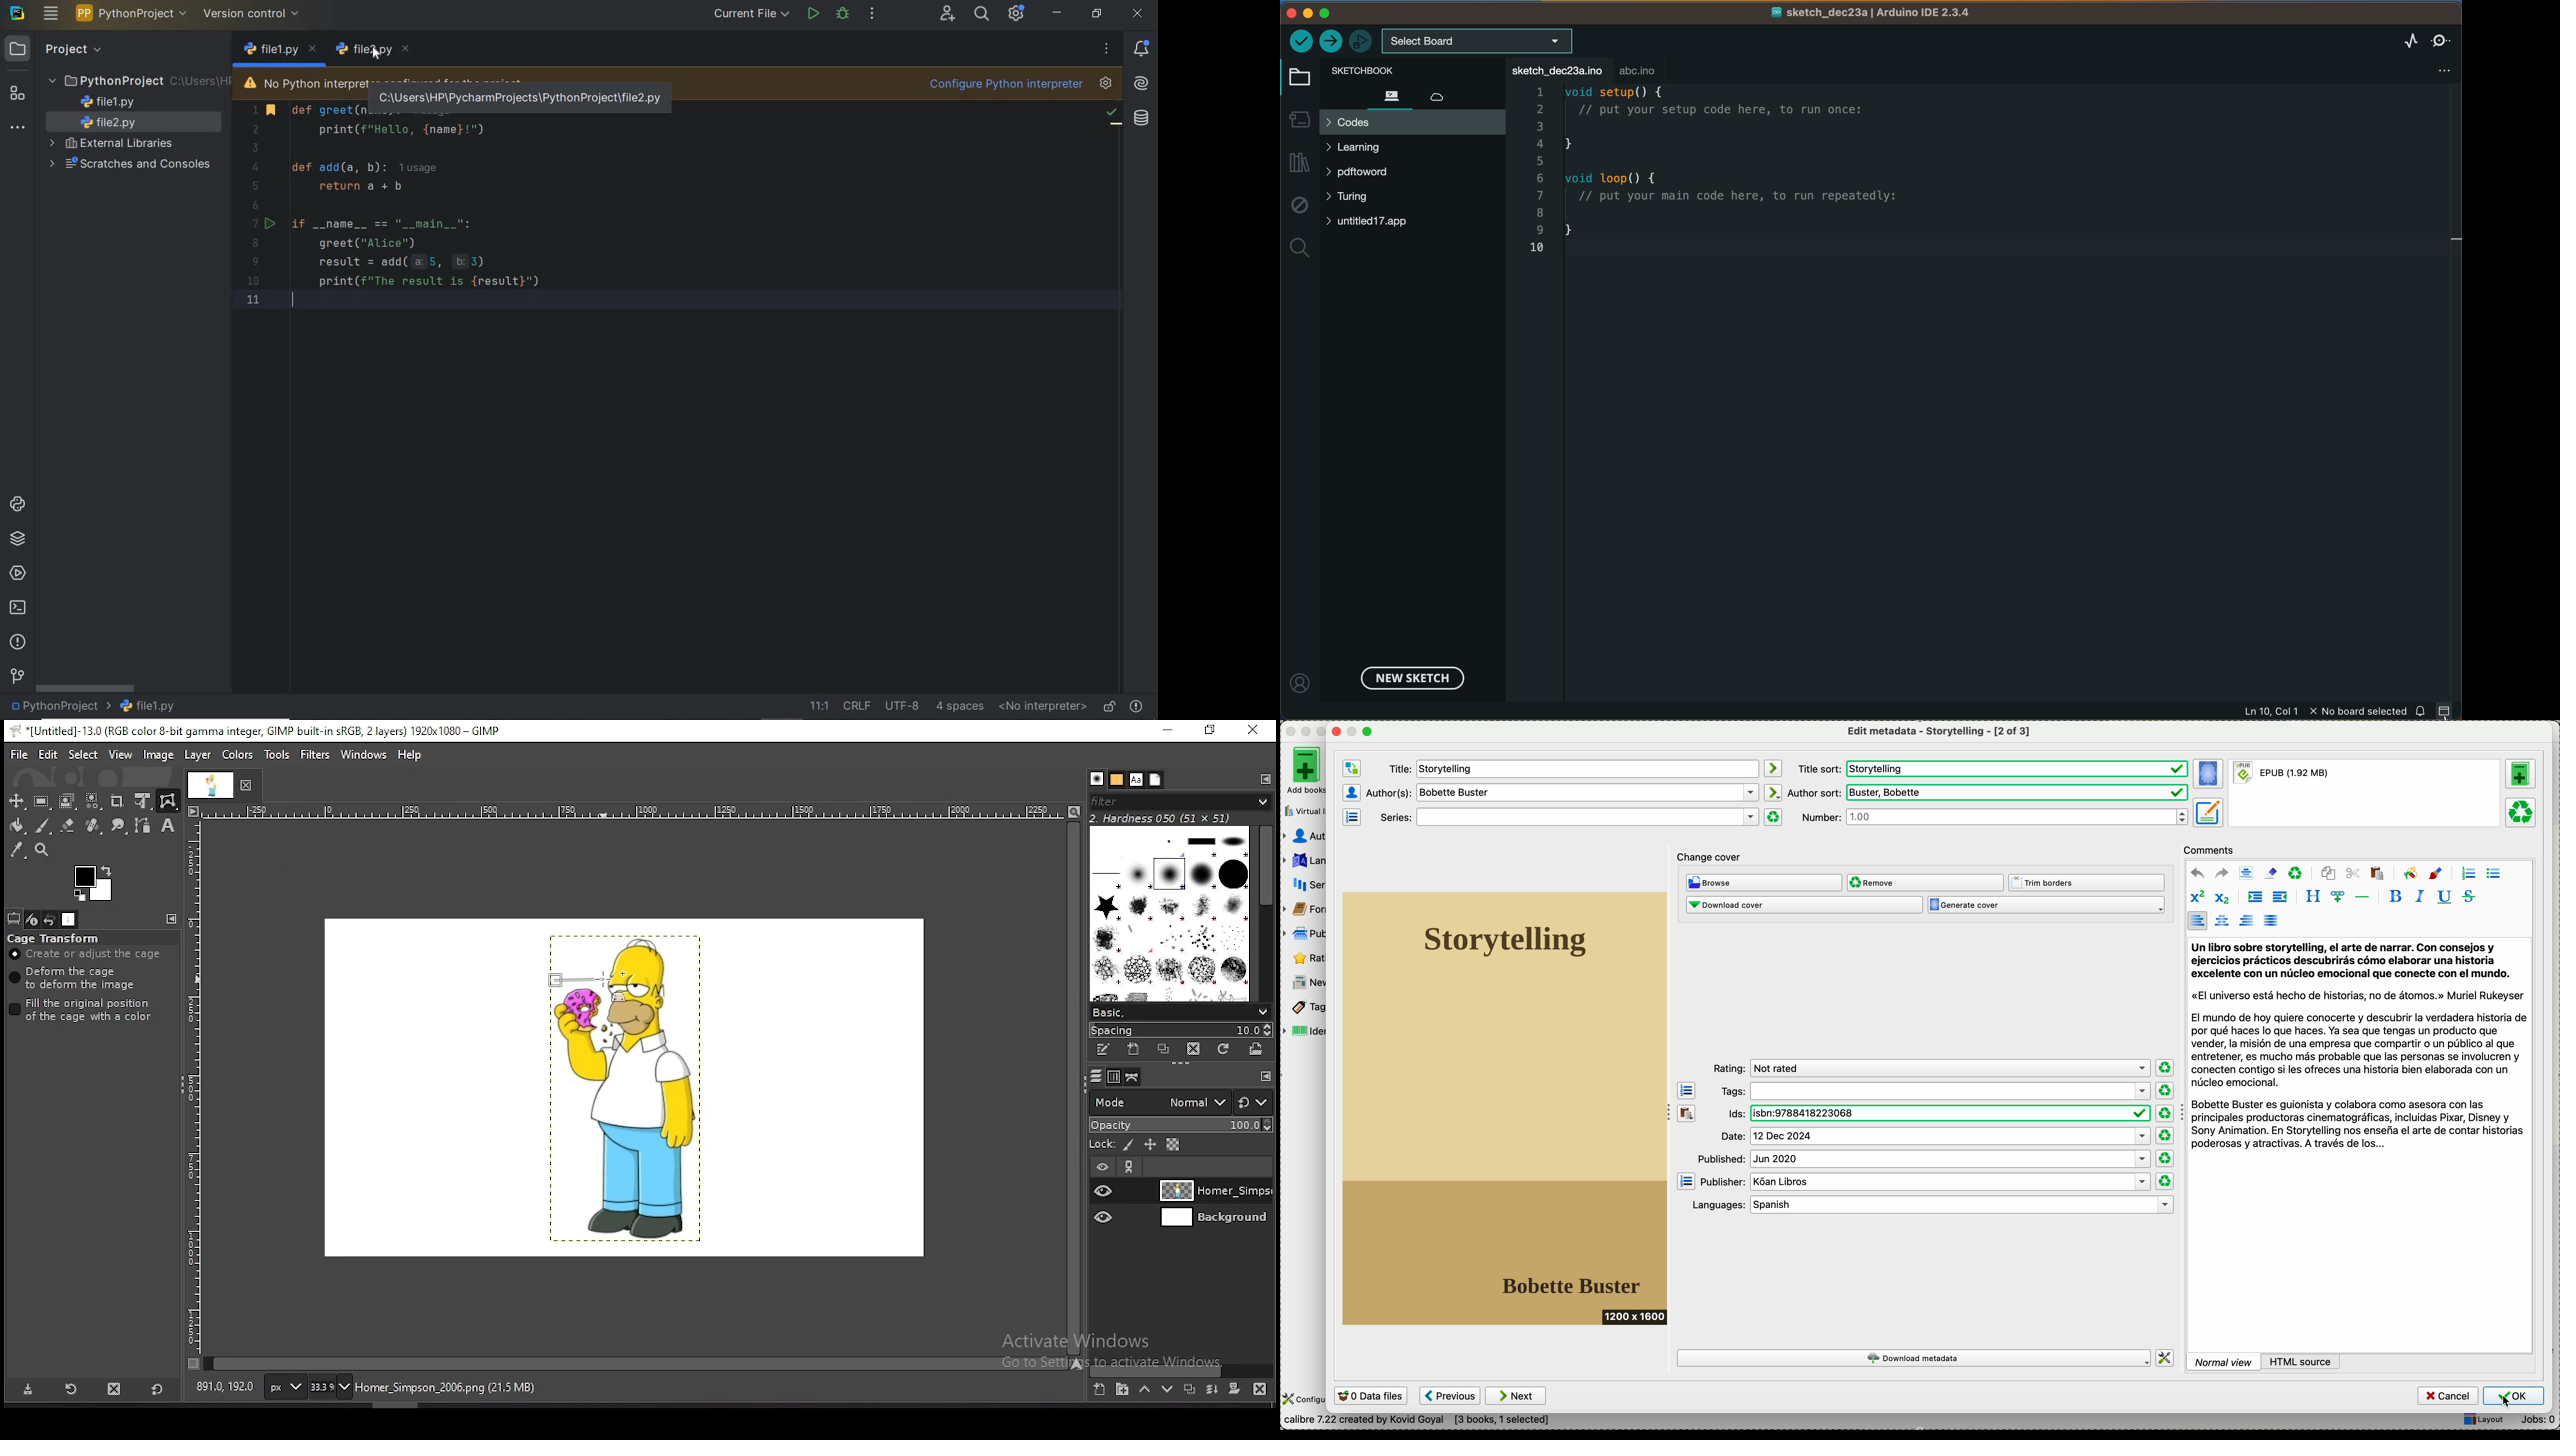 This screenshot has height=1456, width=2576. Describe the element at coordinates (2305, 1361) in the screenshot. I see `HTML source` at that location.